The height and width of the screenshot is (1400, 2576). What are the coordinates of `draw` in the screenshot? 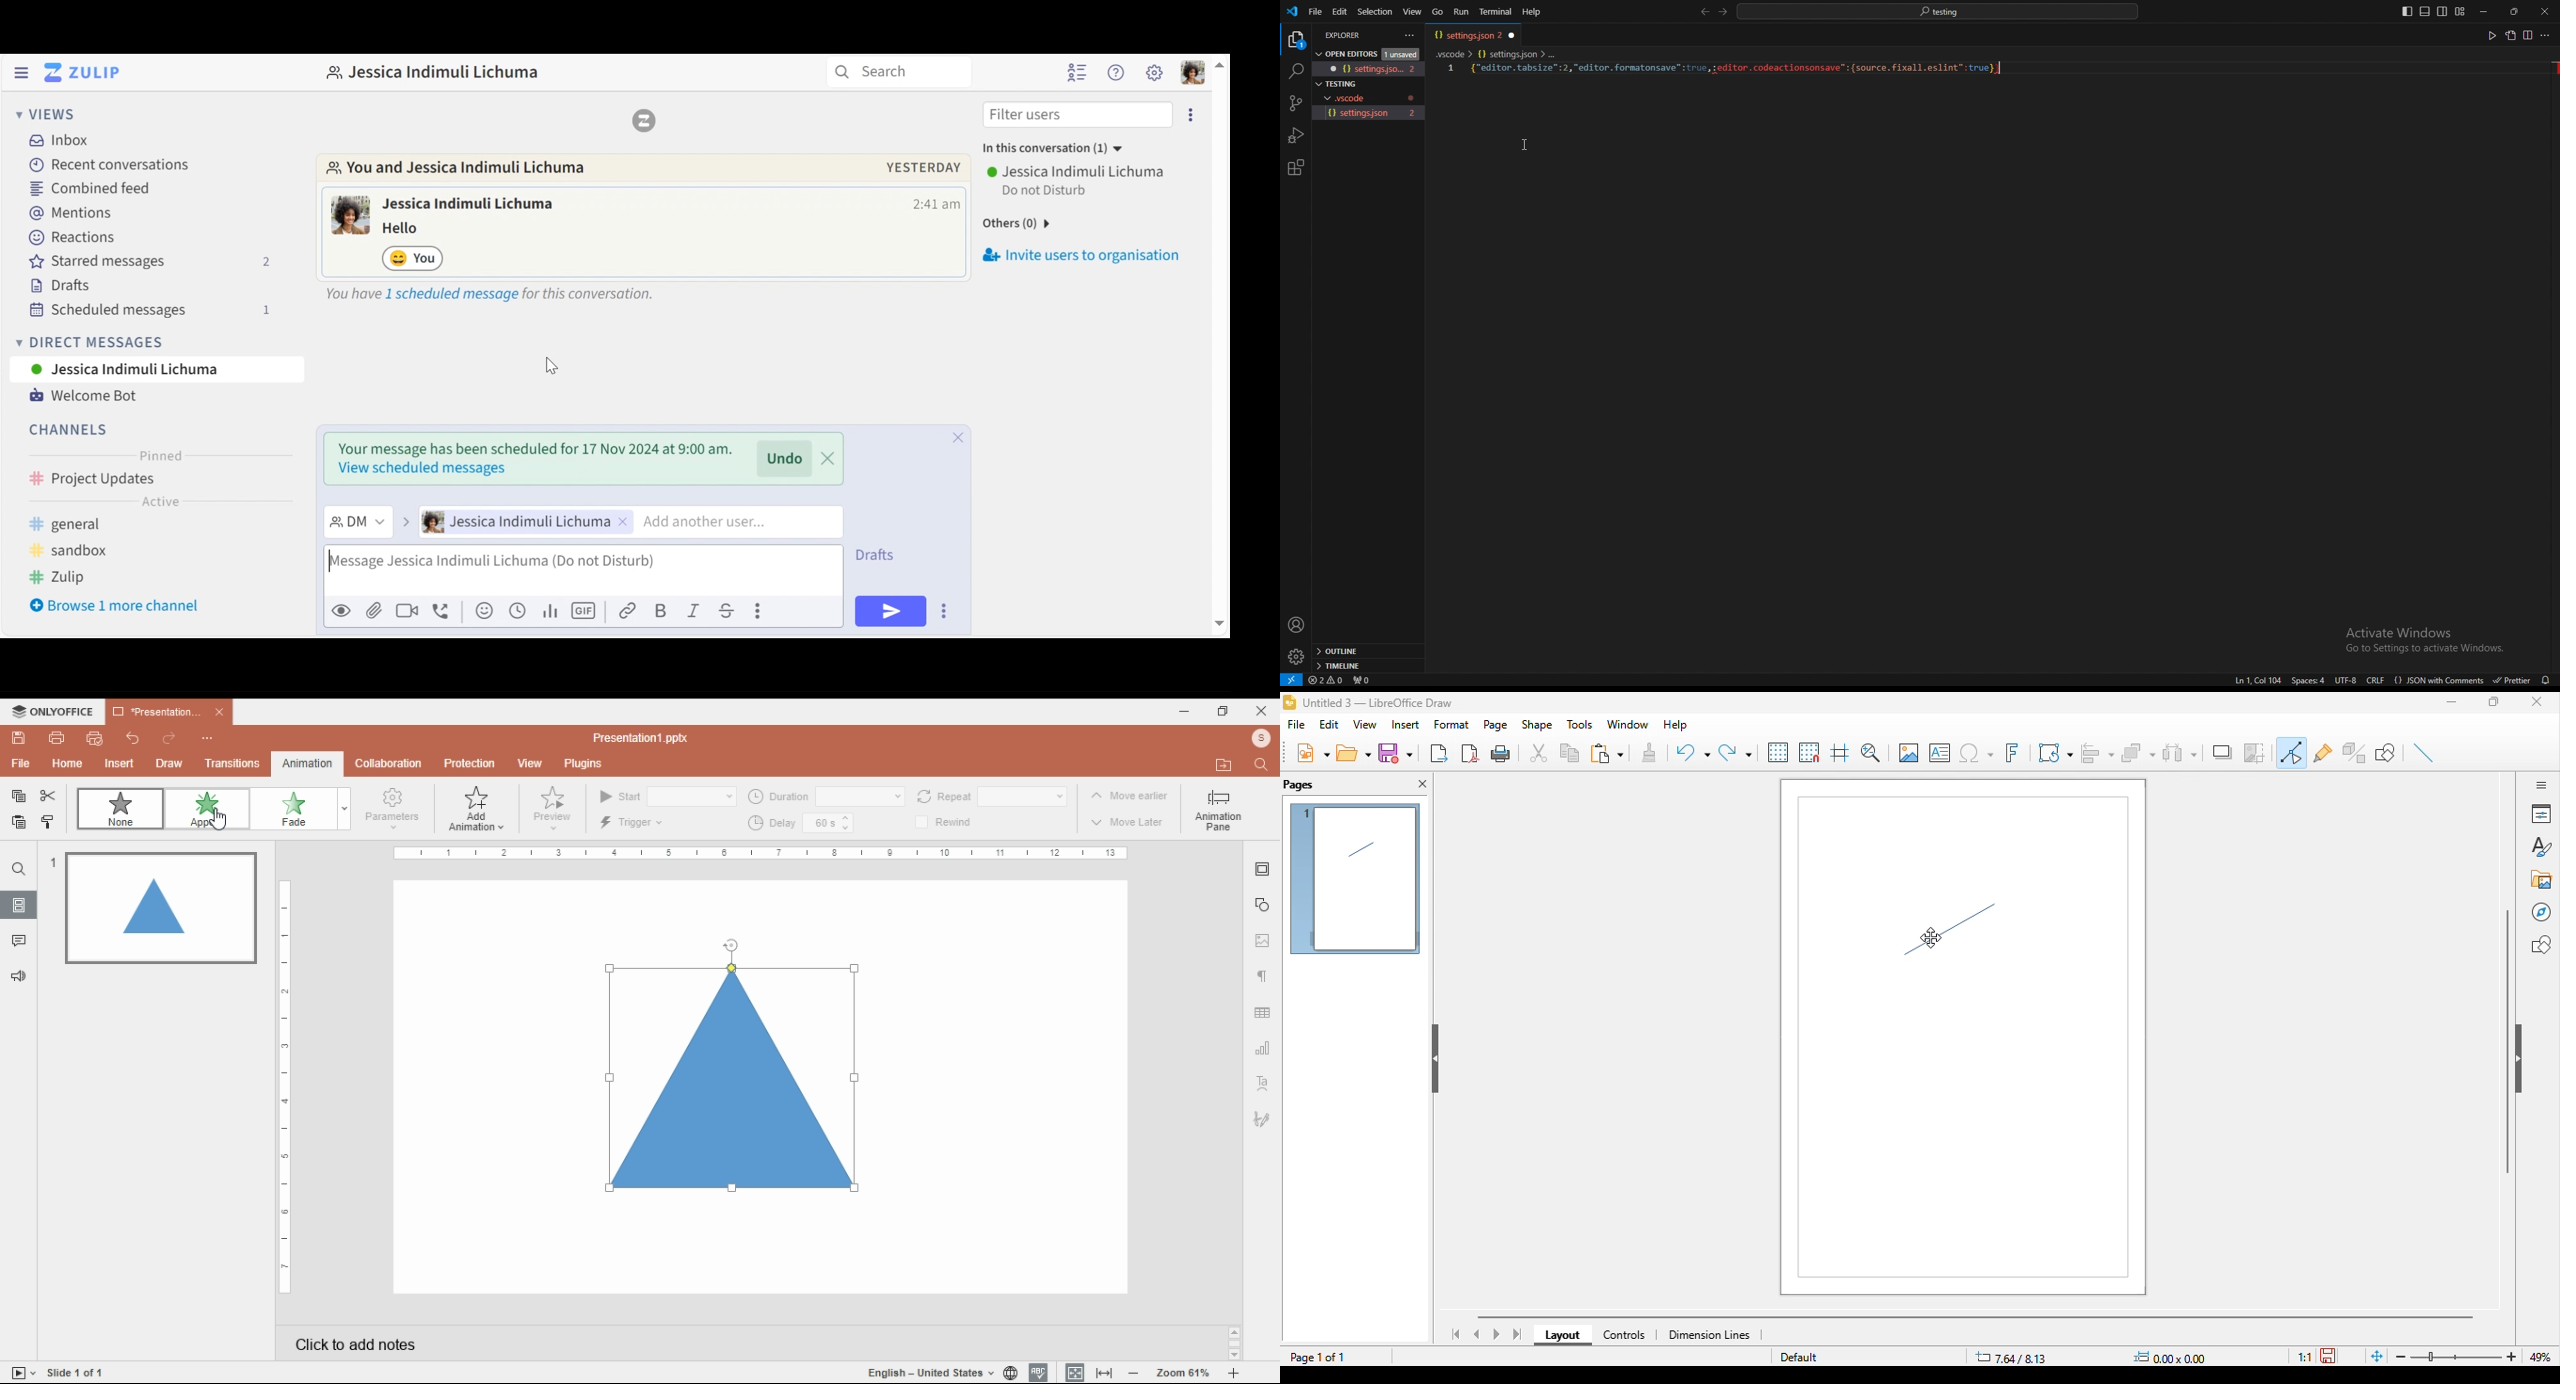 It's located at (171, 764).